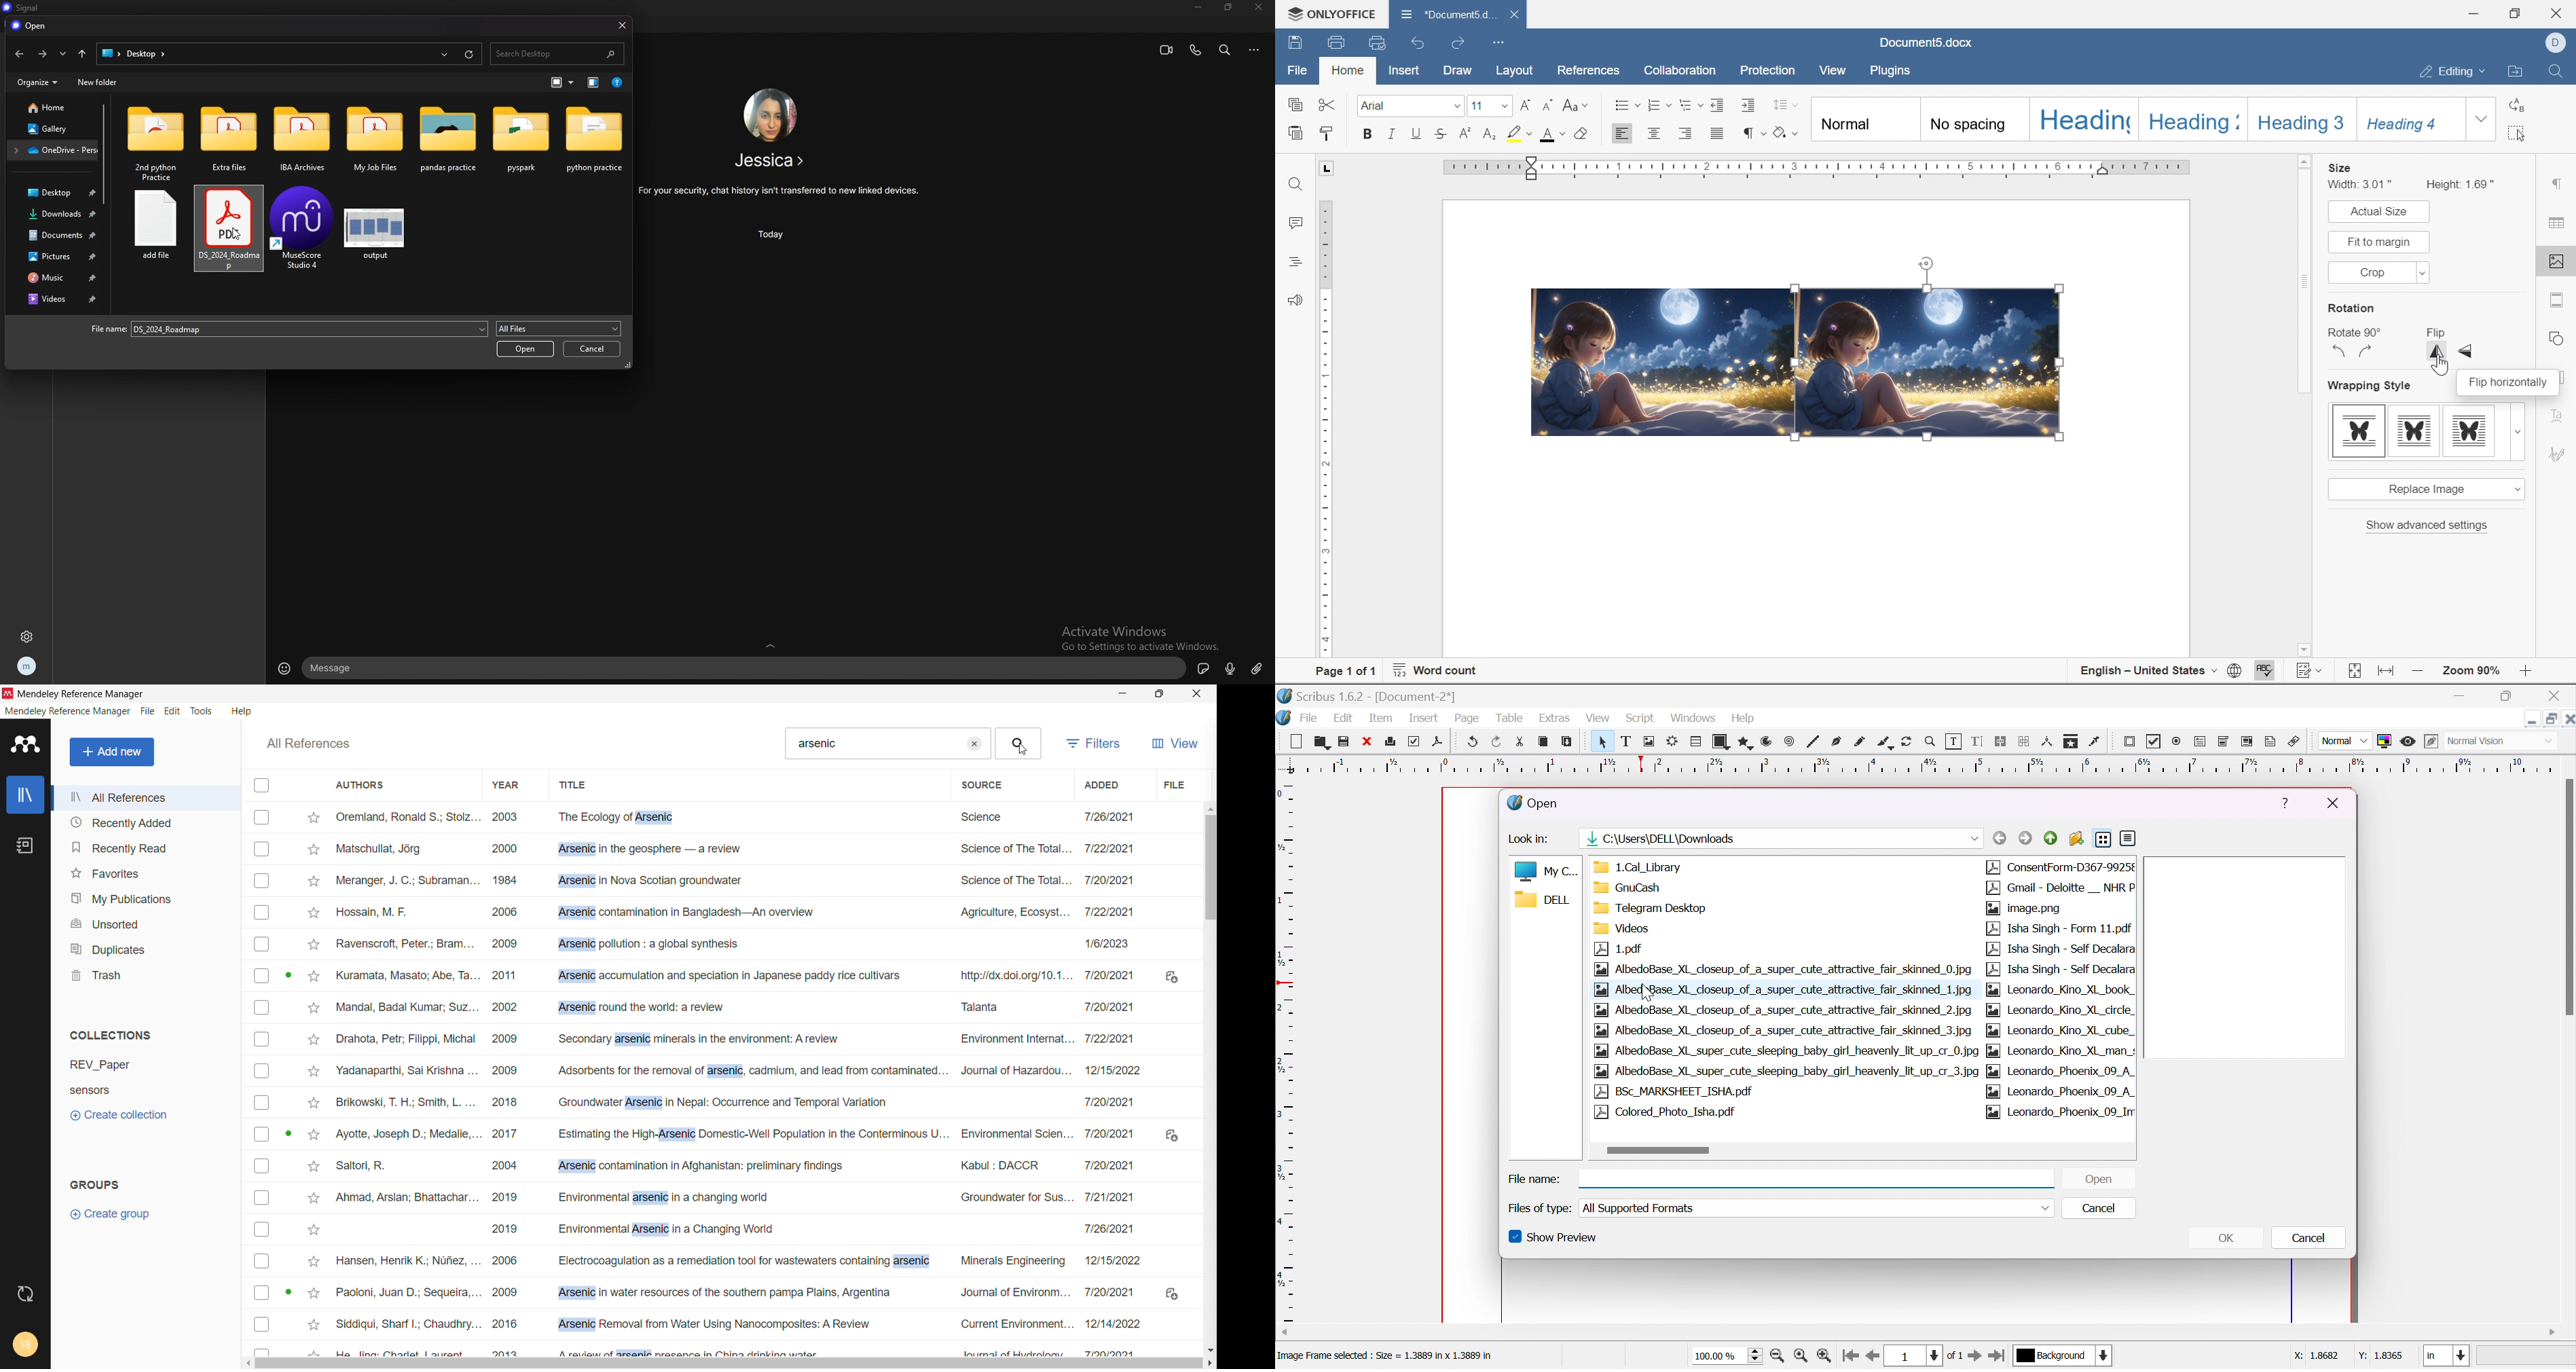 This screenshot has height=1372, width=2576. Describe the element at coordinates (2101, 1177) in the screenshot. I see `open` at that location.